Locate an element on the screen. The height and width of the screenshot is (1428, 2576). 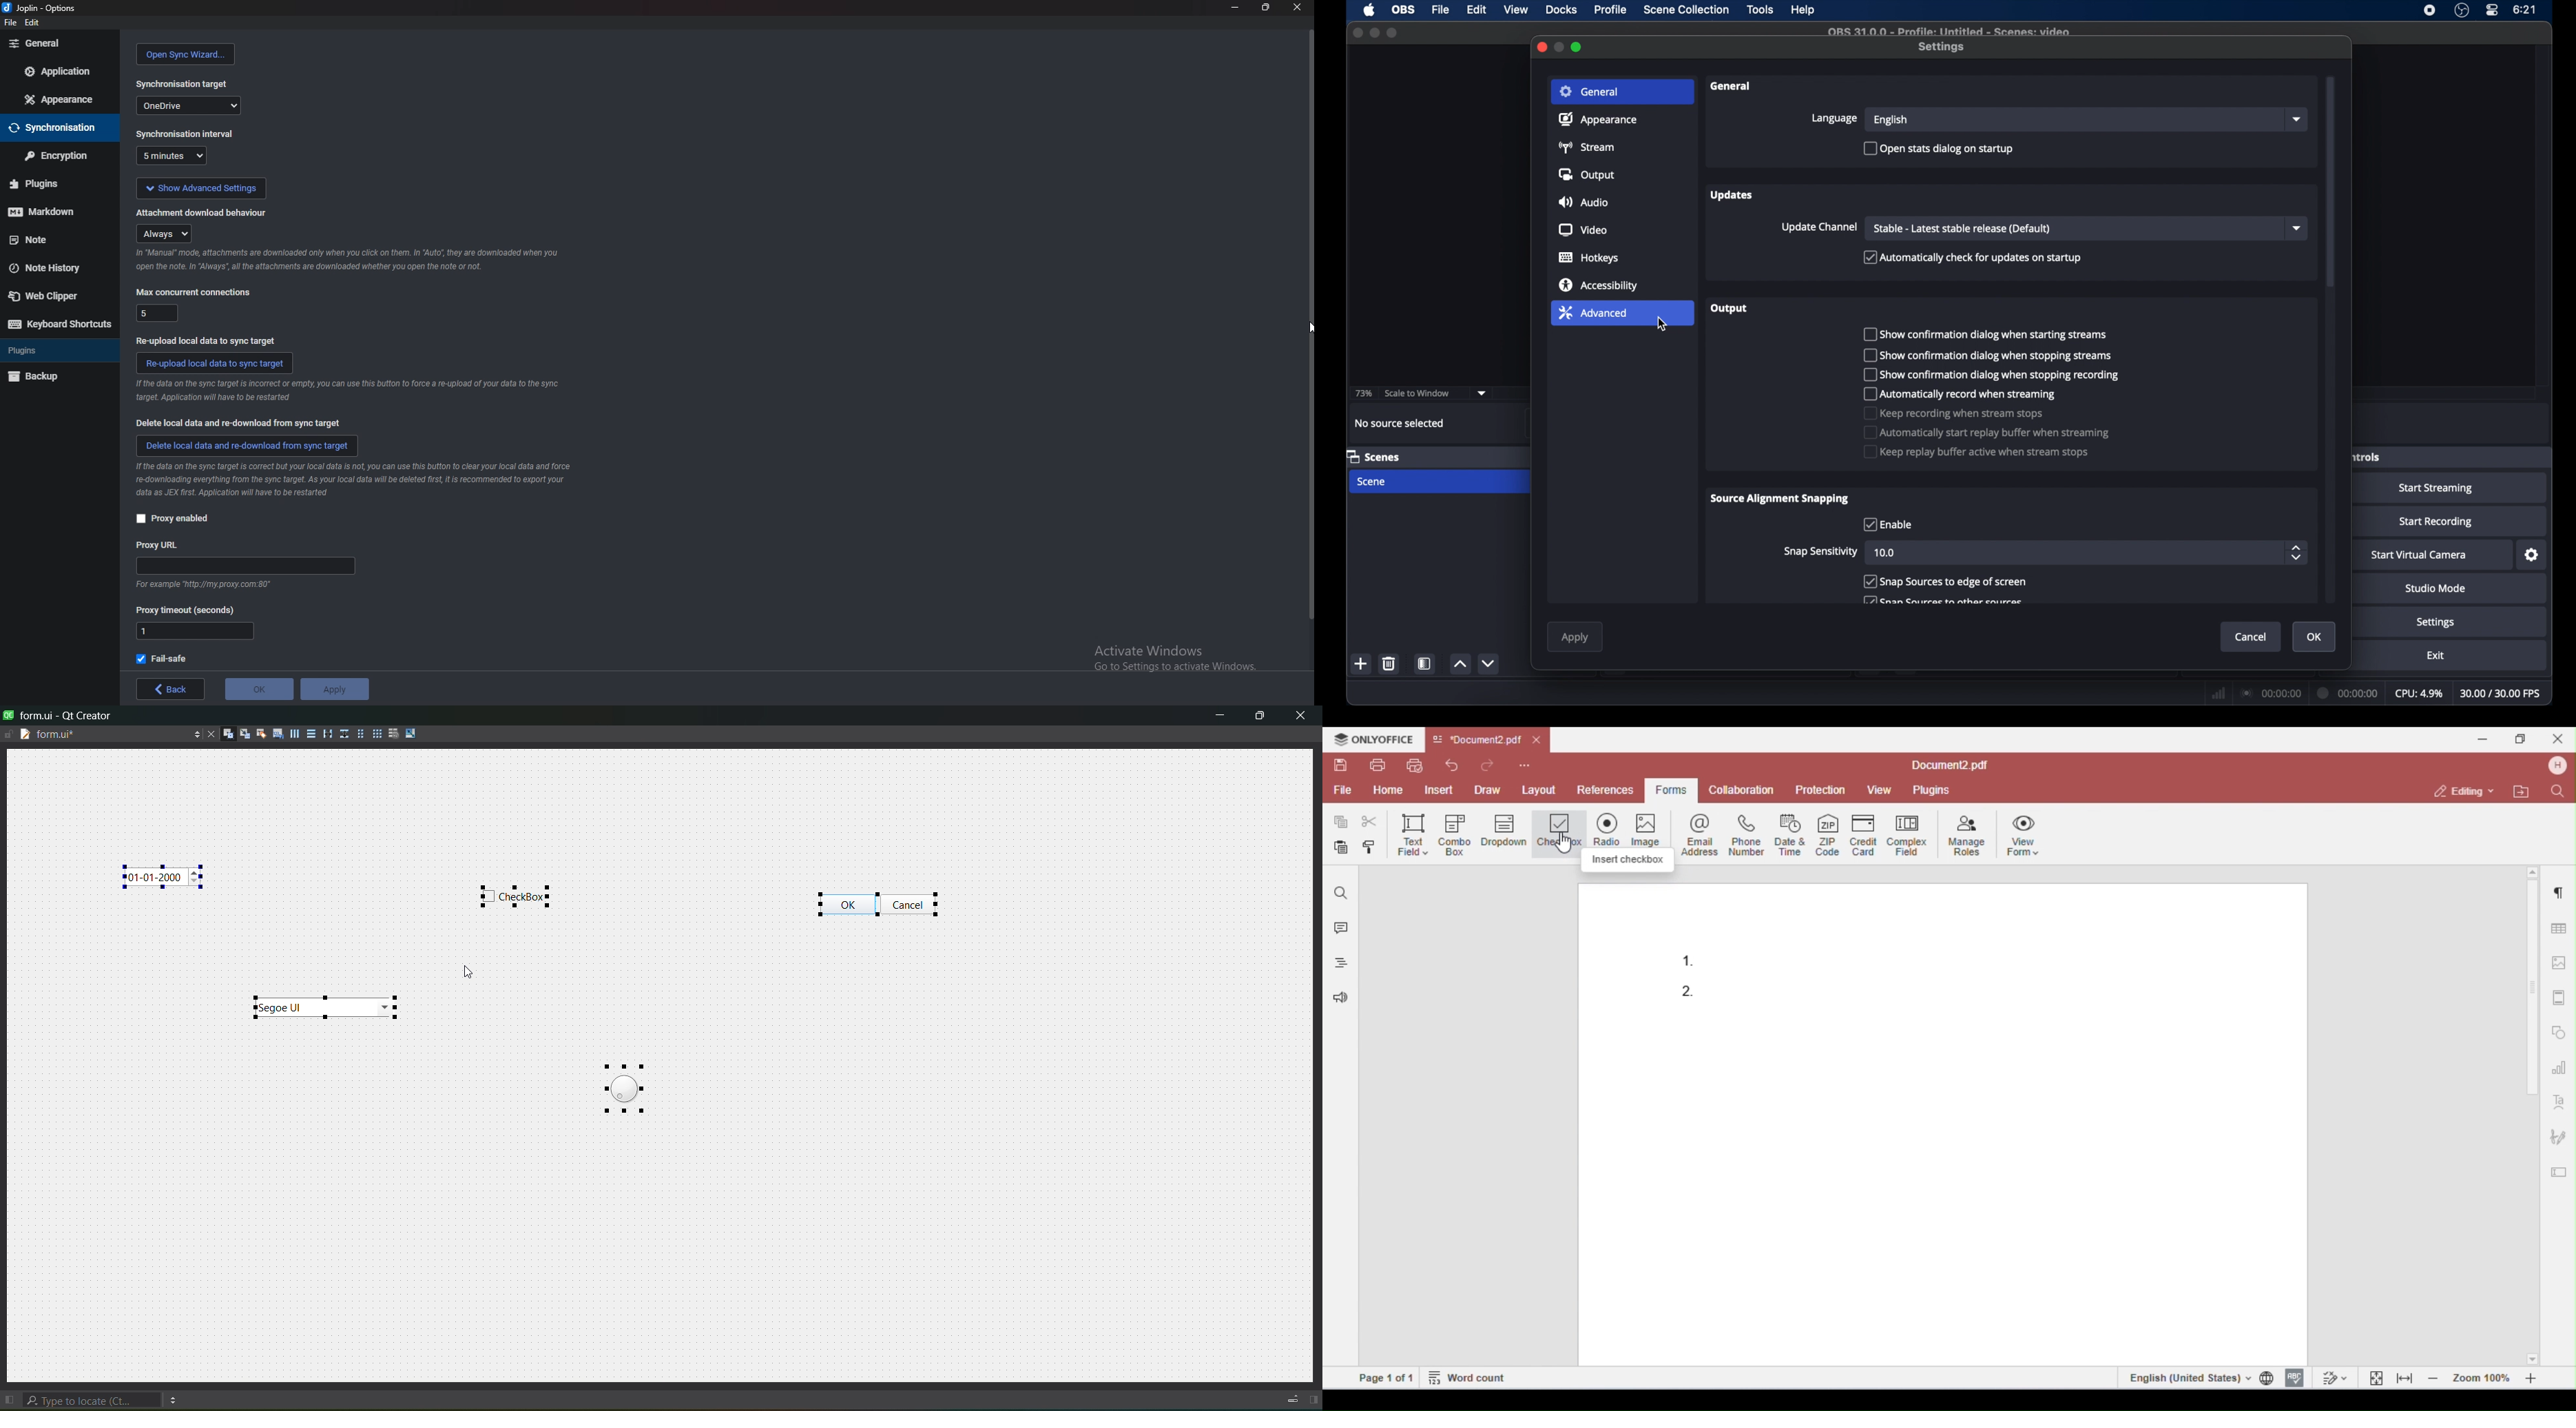
fps is located at coordinates (2502, 694).